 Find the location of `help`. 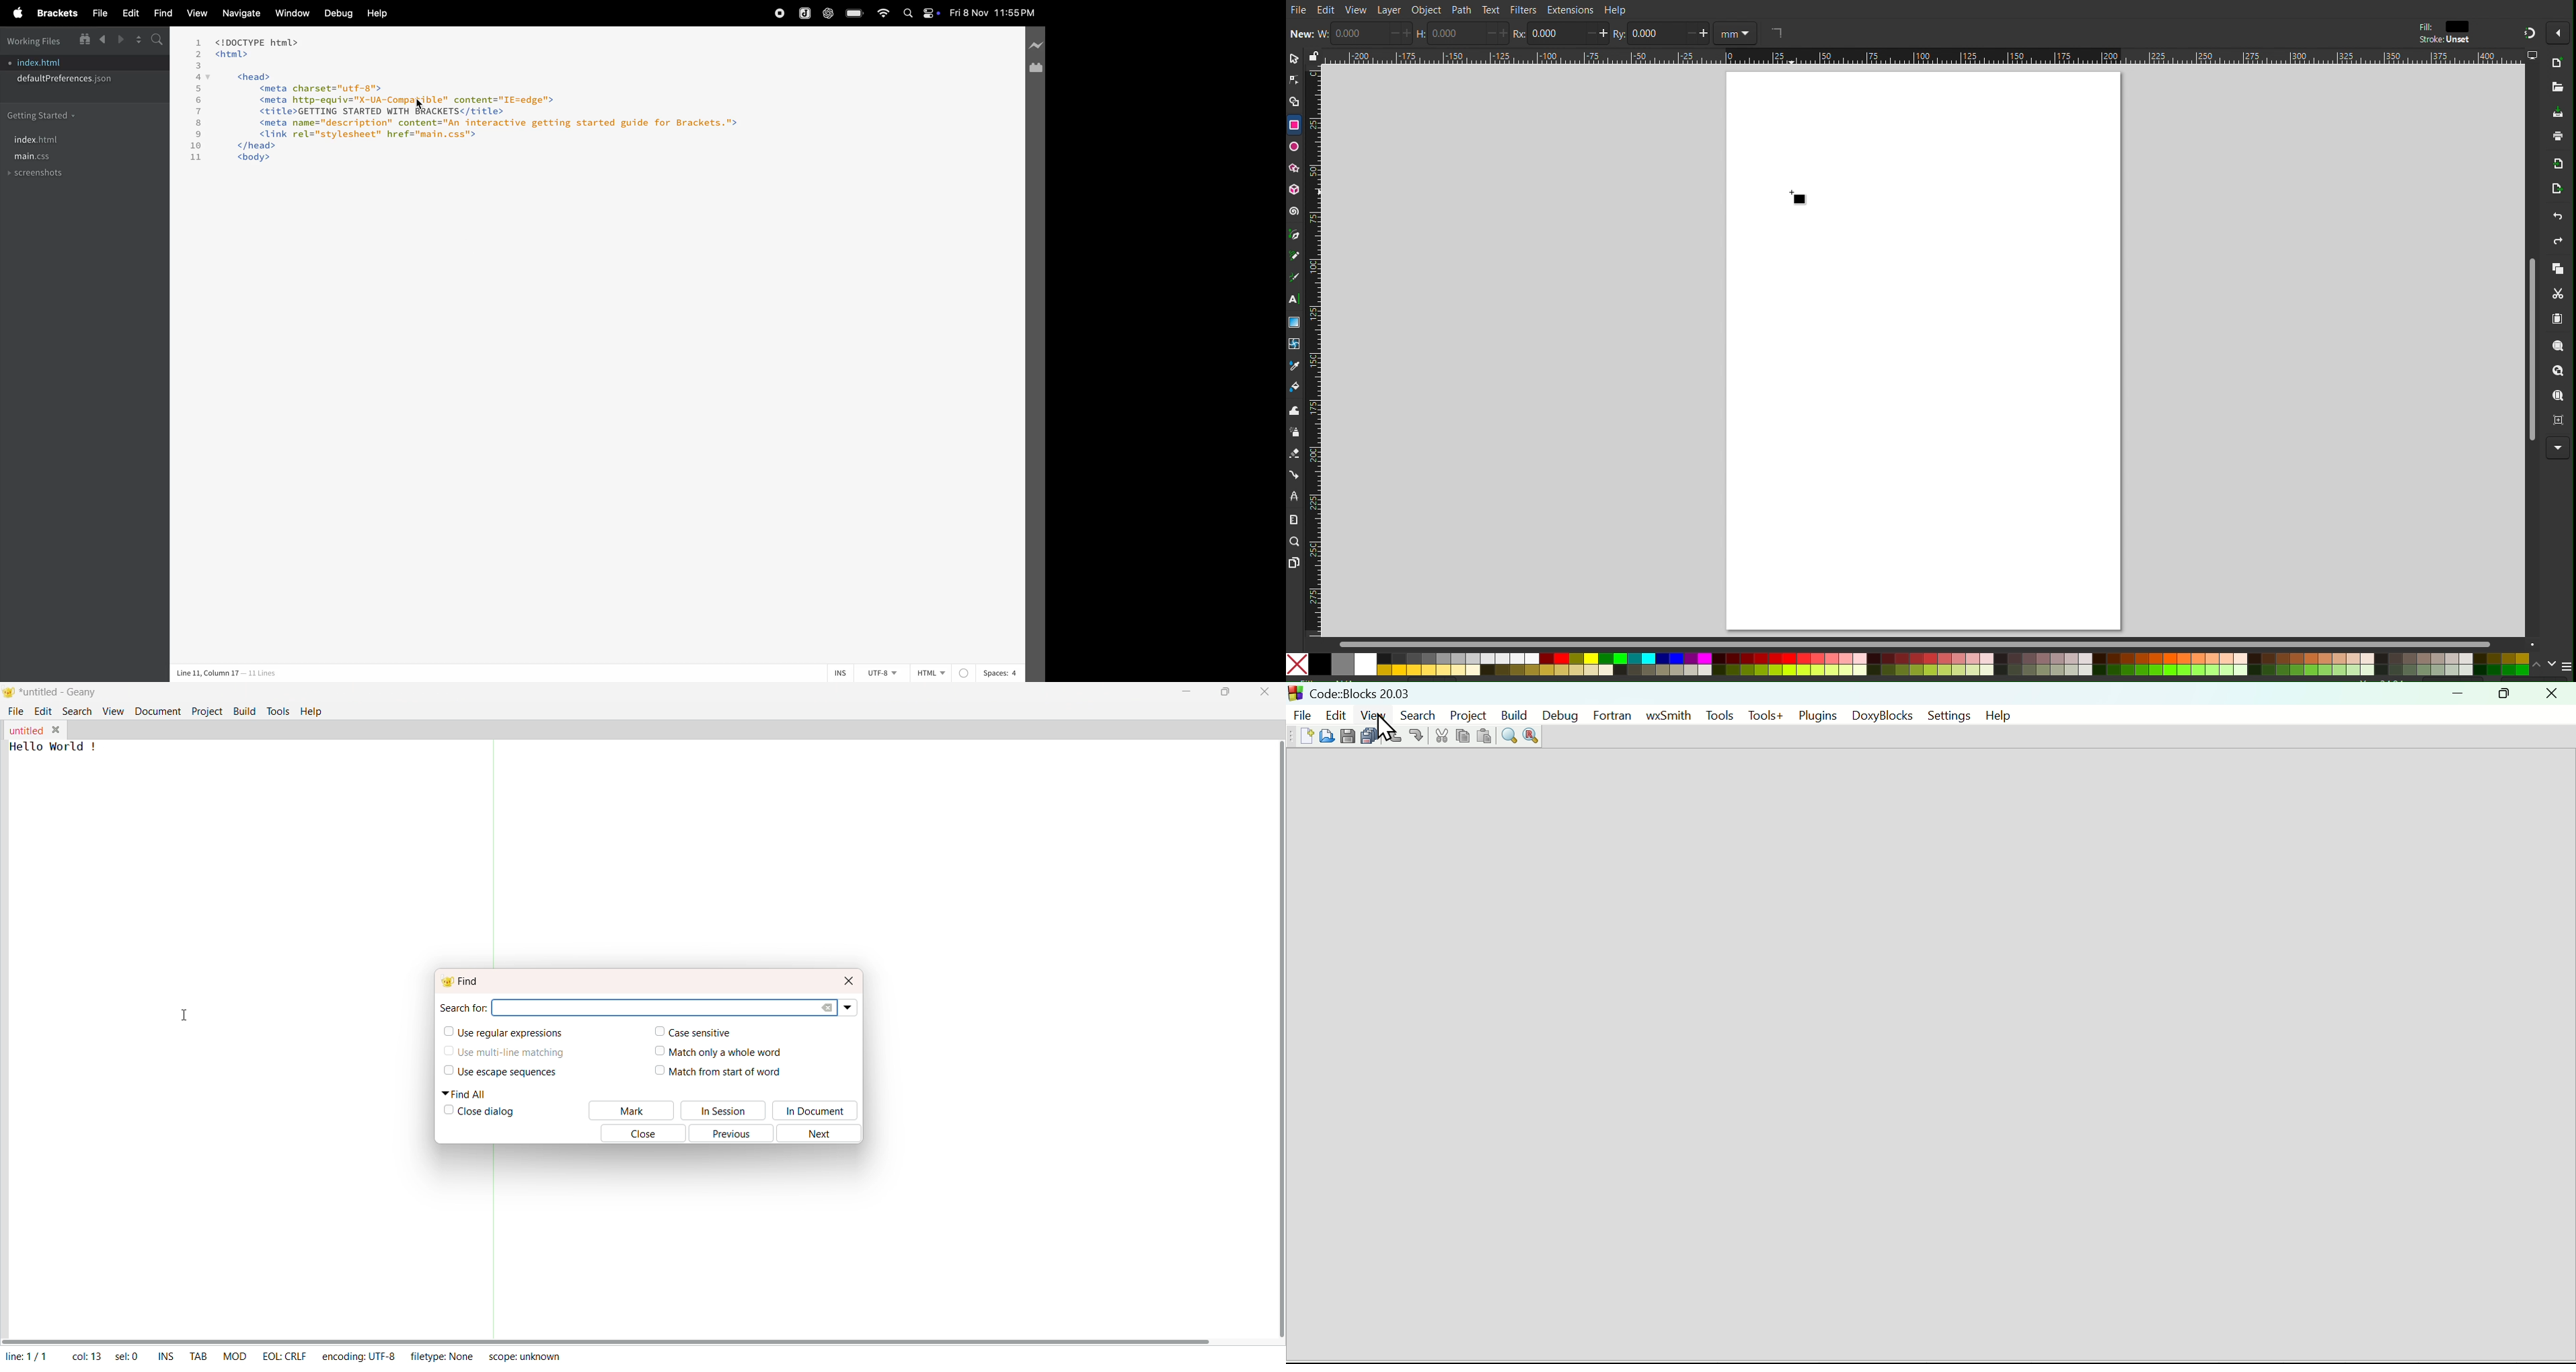

help is located at coordinates (1996, 715).